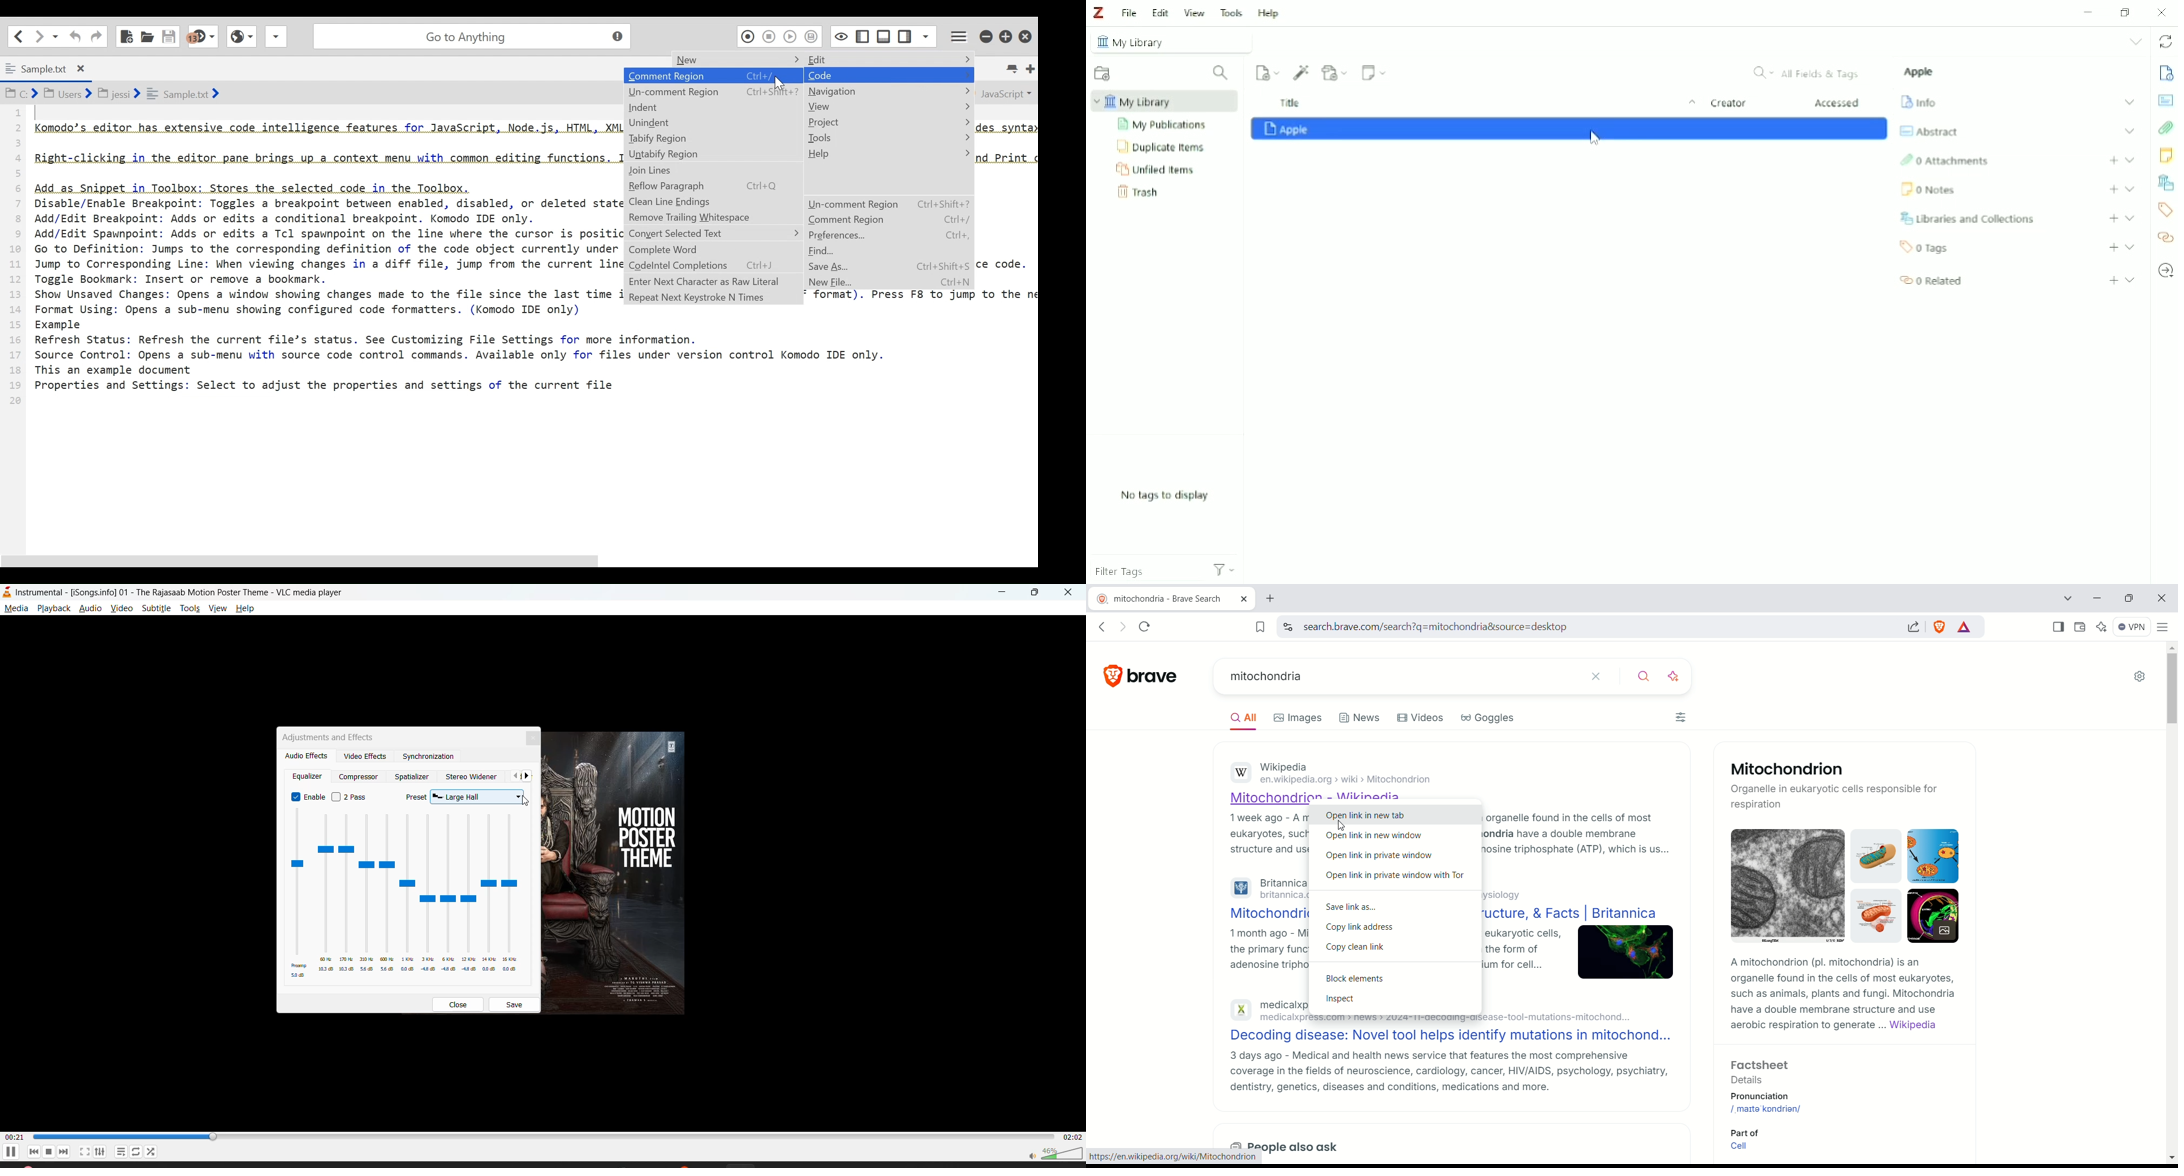 Image resolution: width=2184 pixels, height=1176 pixels. Describe the element at coordinates (1268, 72) in the screenshot. I see `New Item` at that location.